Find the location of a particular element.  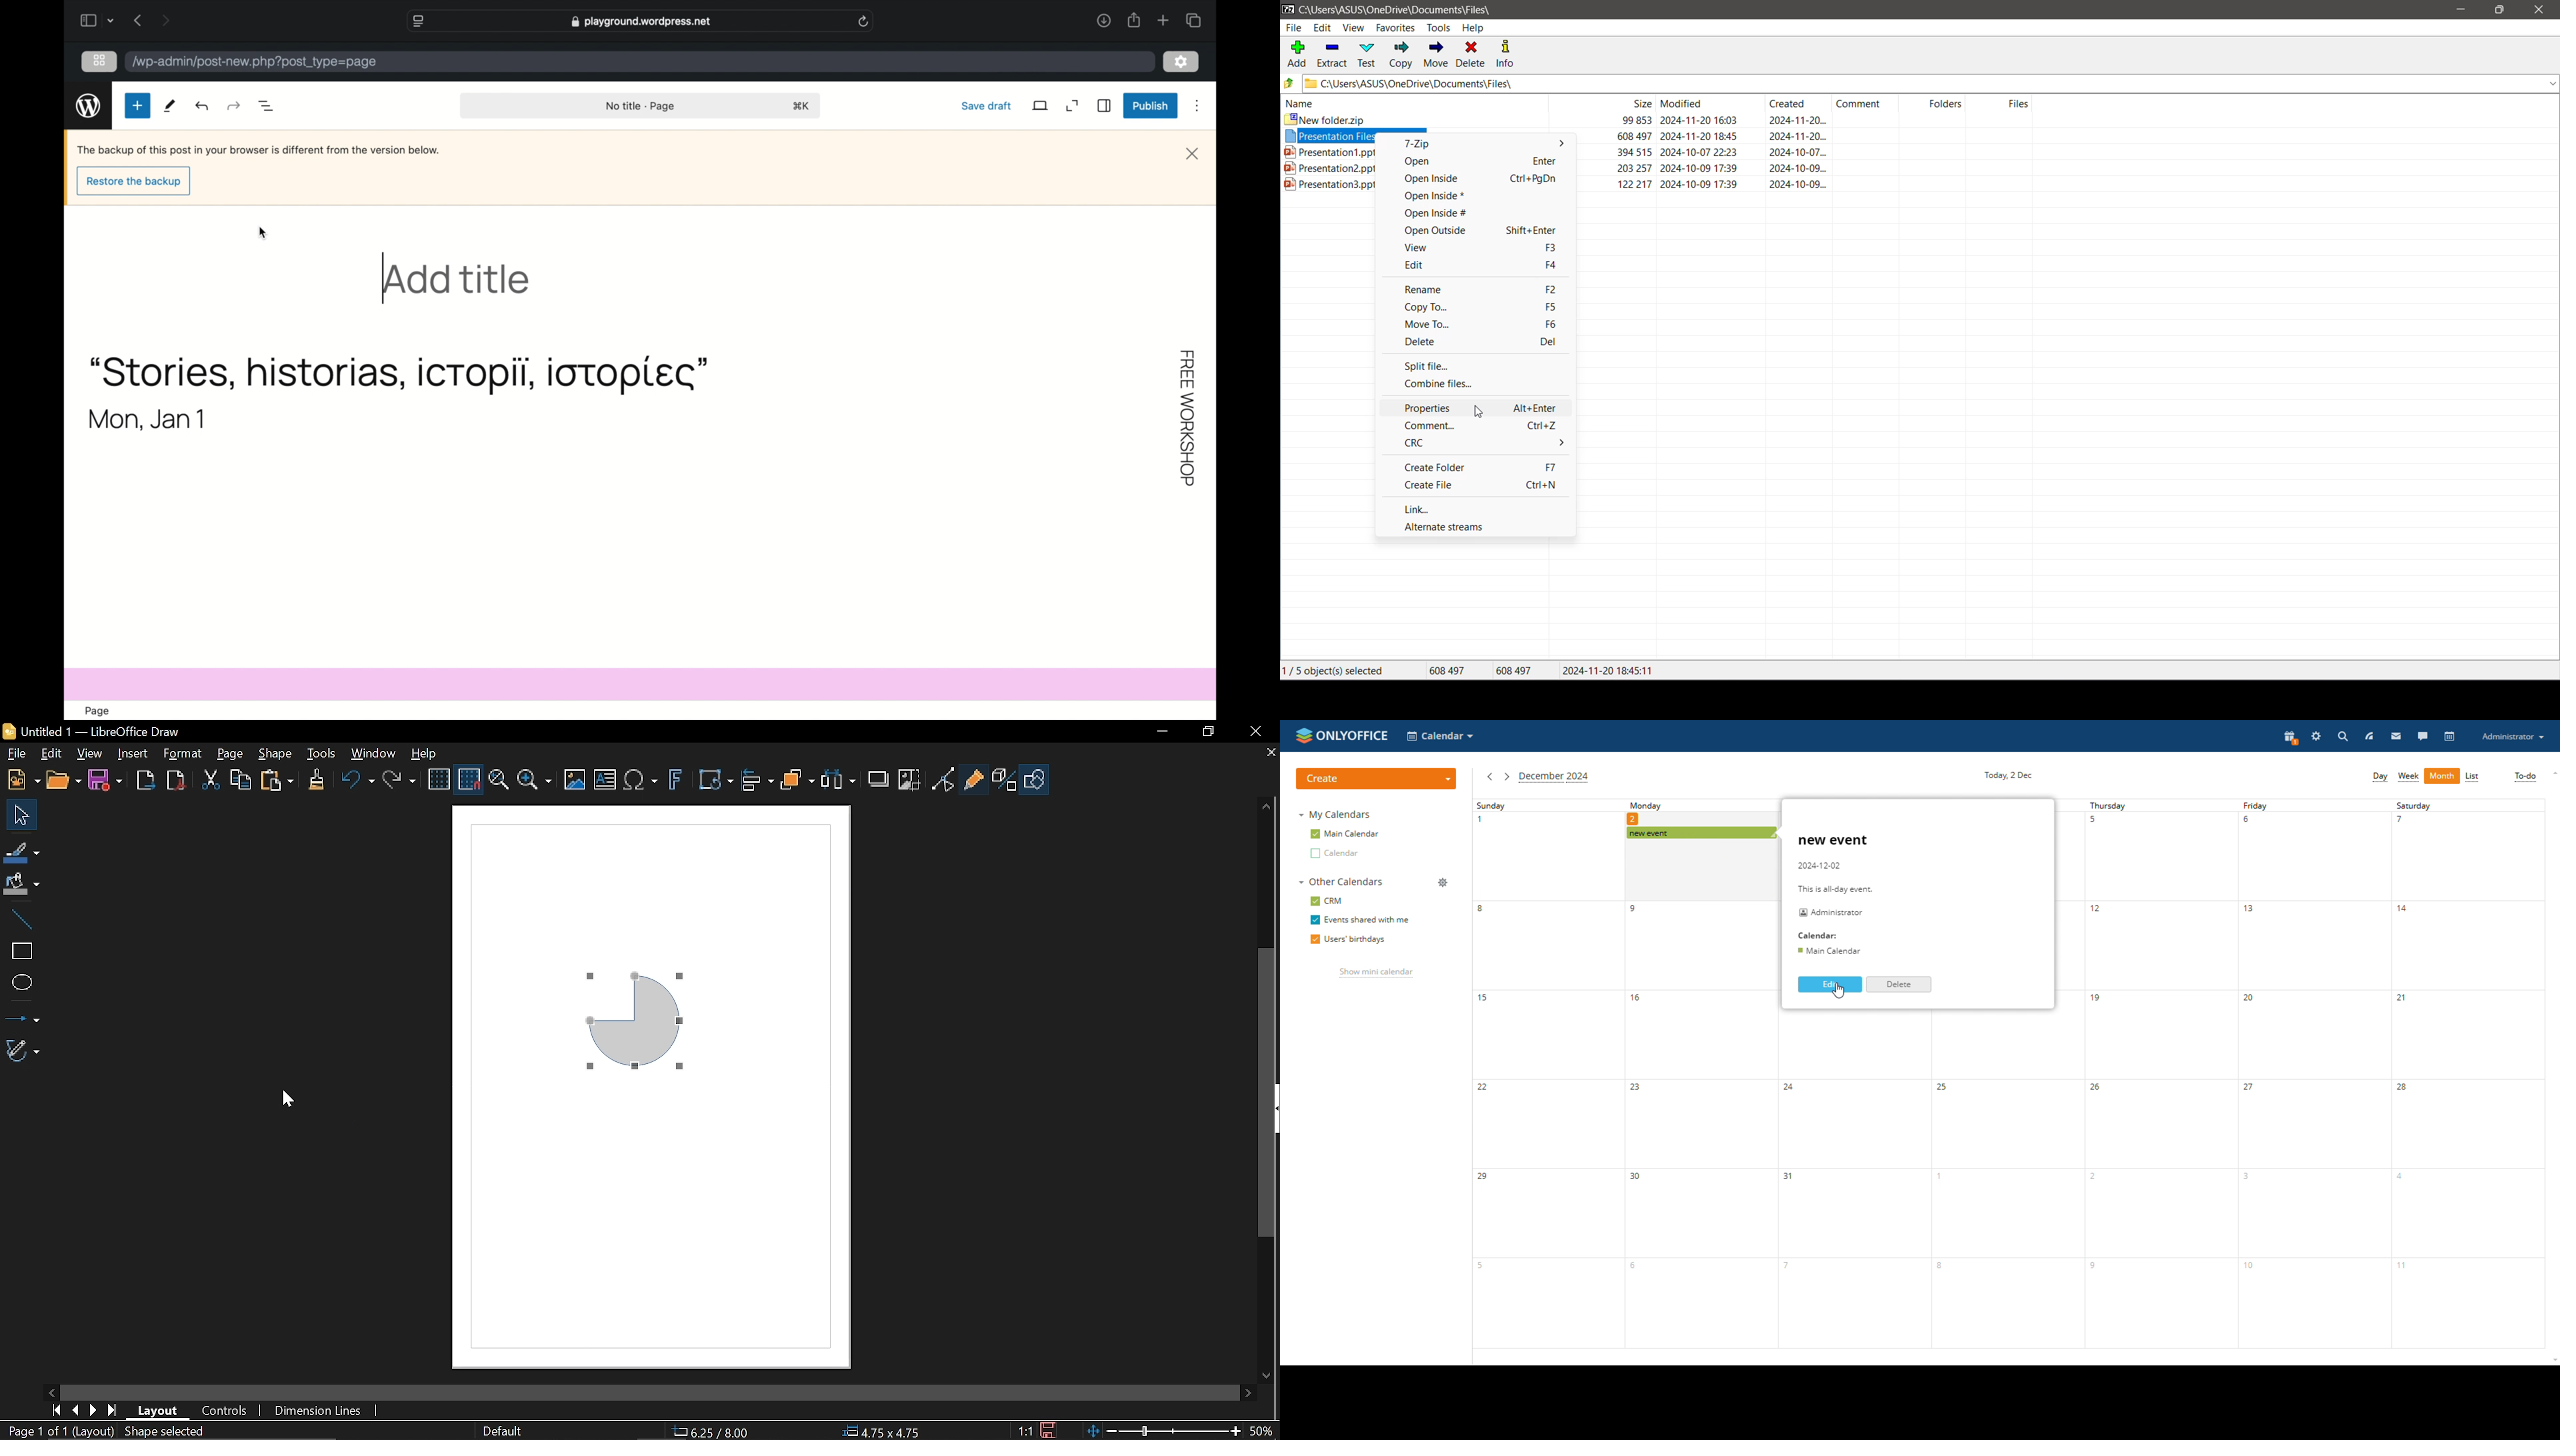

Previous page is located at coordinates (75, 1409).